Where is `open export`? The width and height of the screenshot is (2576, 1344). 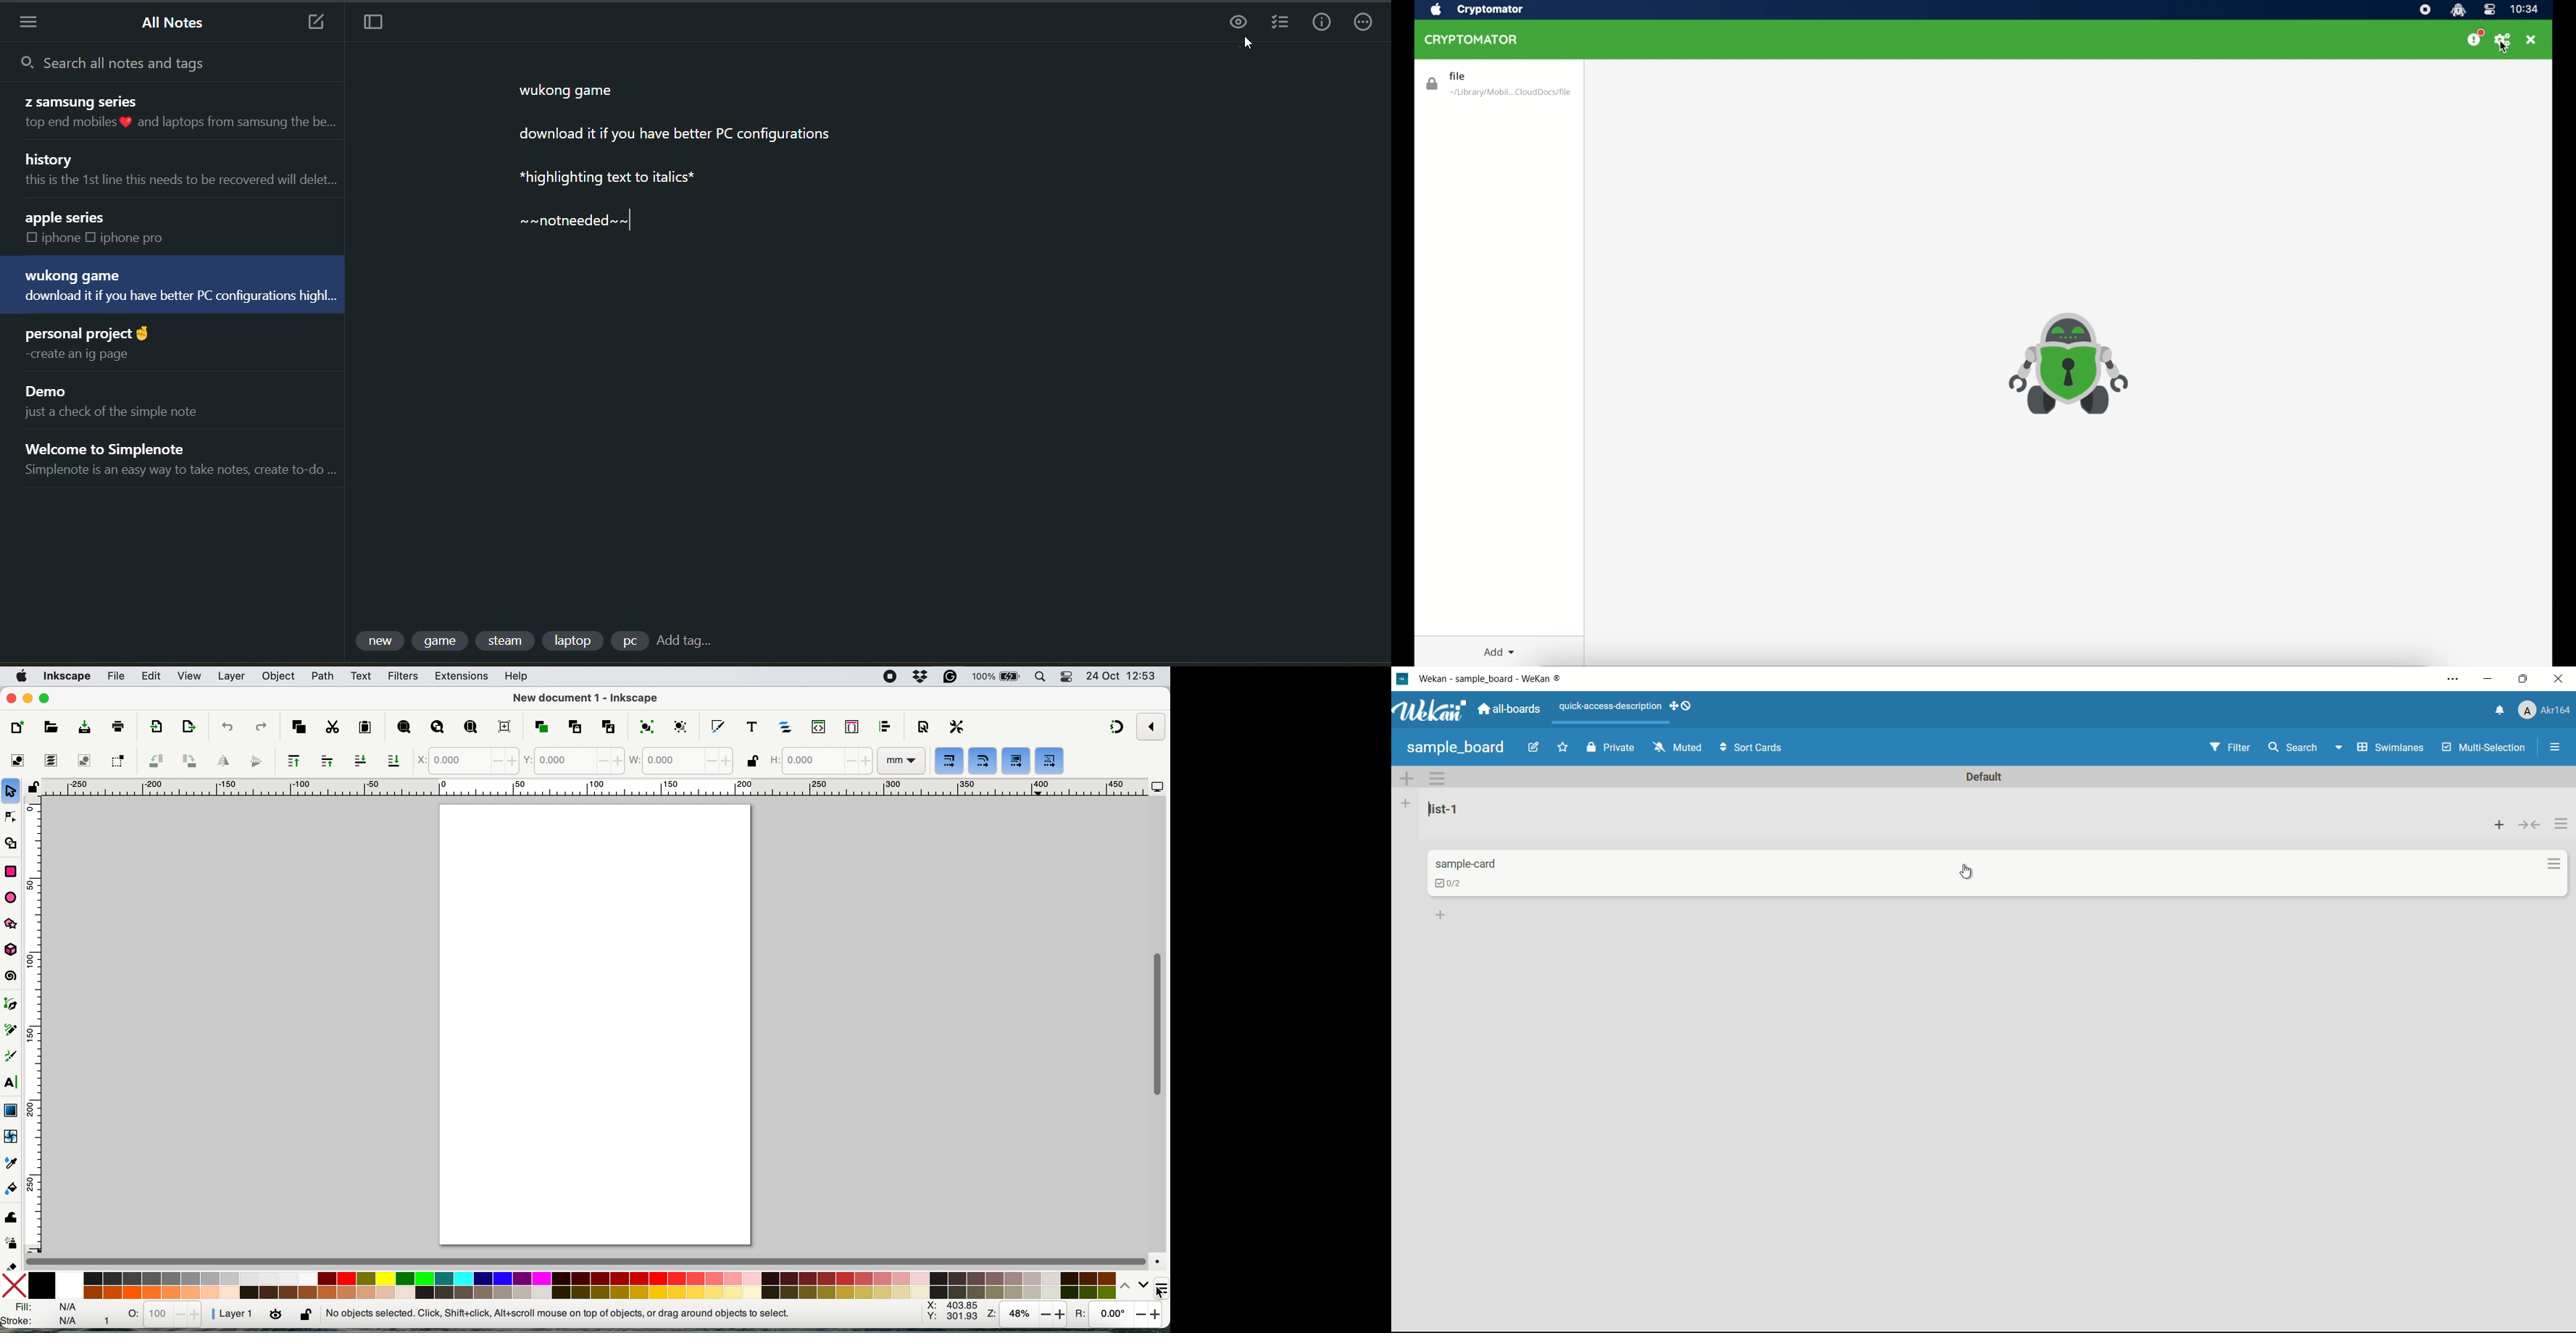
open export is located at coordinates (187, 727).